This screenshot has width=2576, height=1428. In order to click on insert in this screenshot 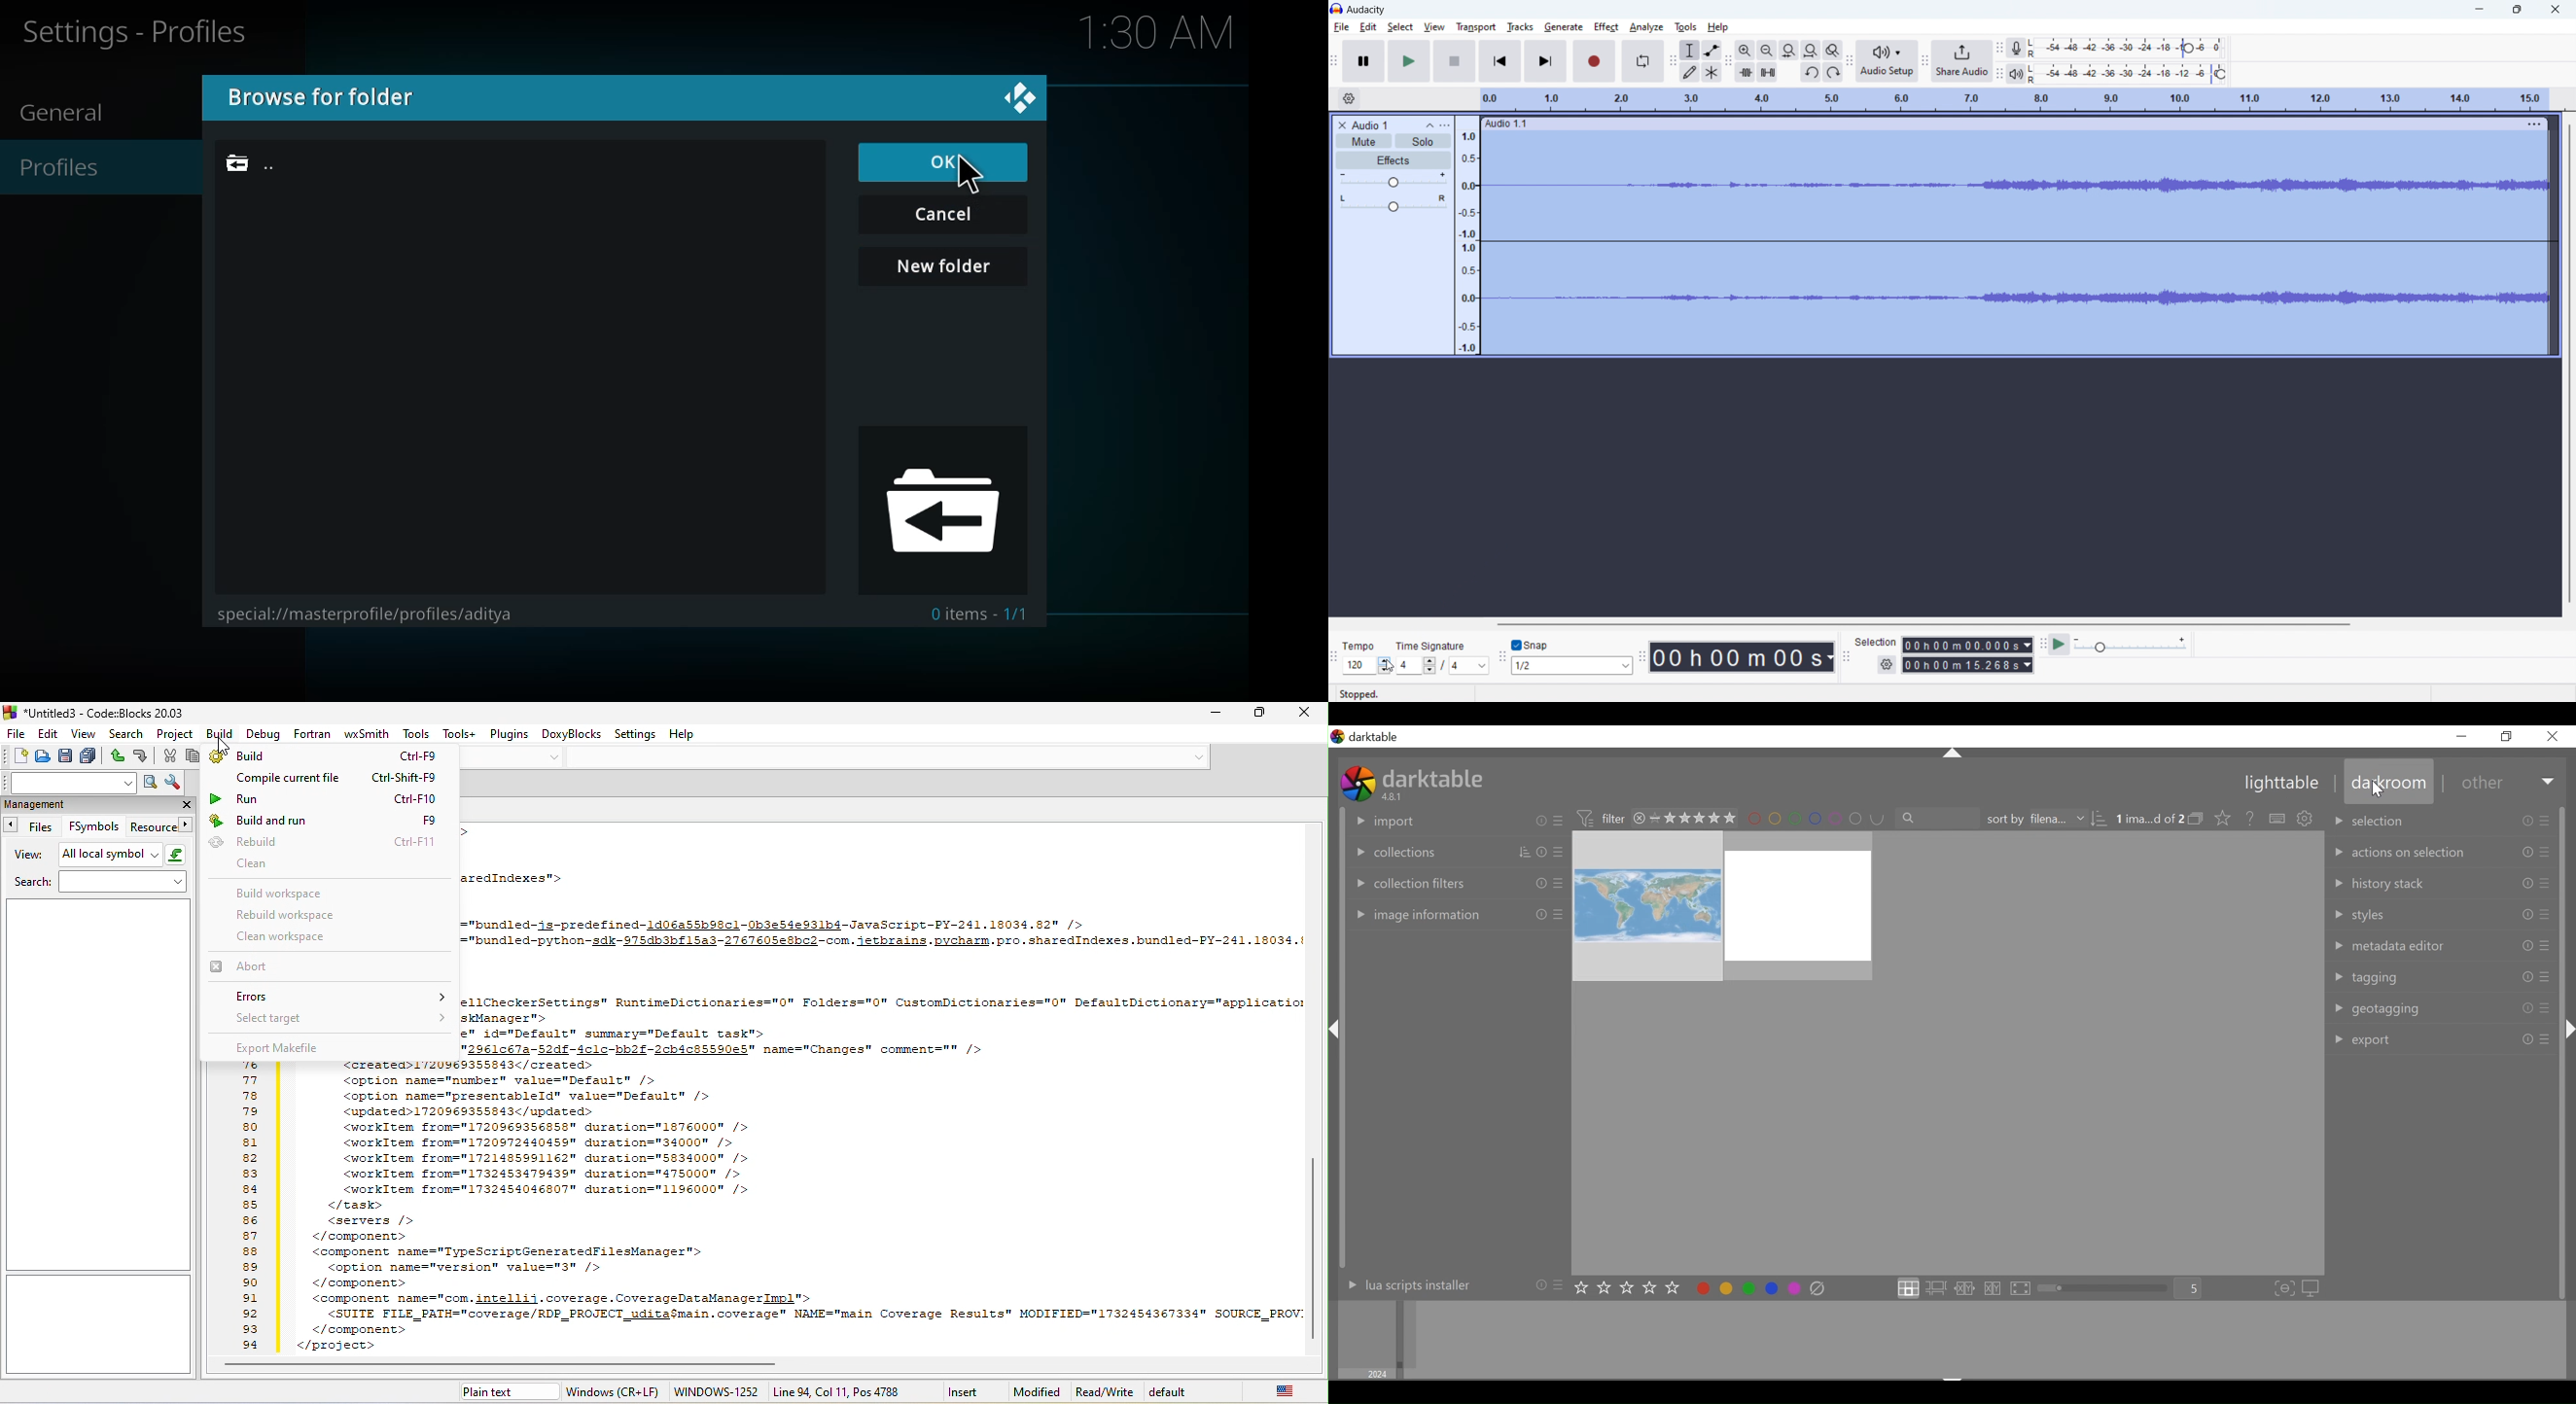, I will do `click(965, 1389)`.